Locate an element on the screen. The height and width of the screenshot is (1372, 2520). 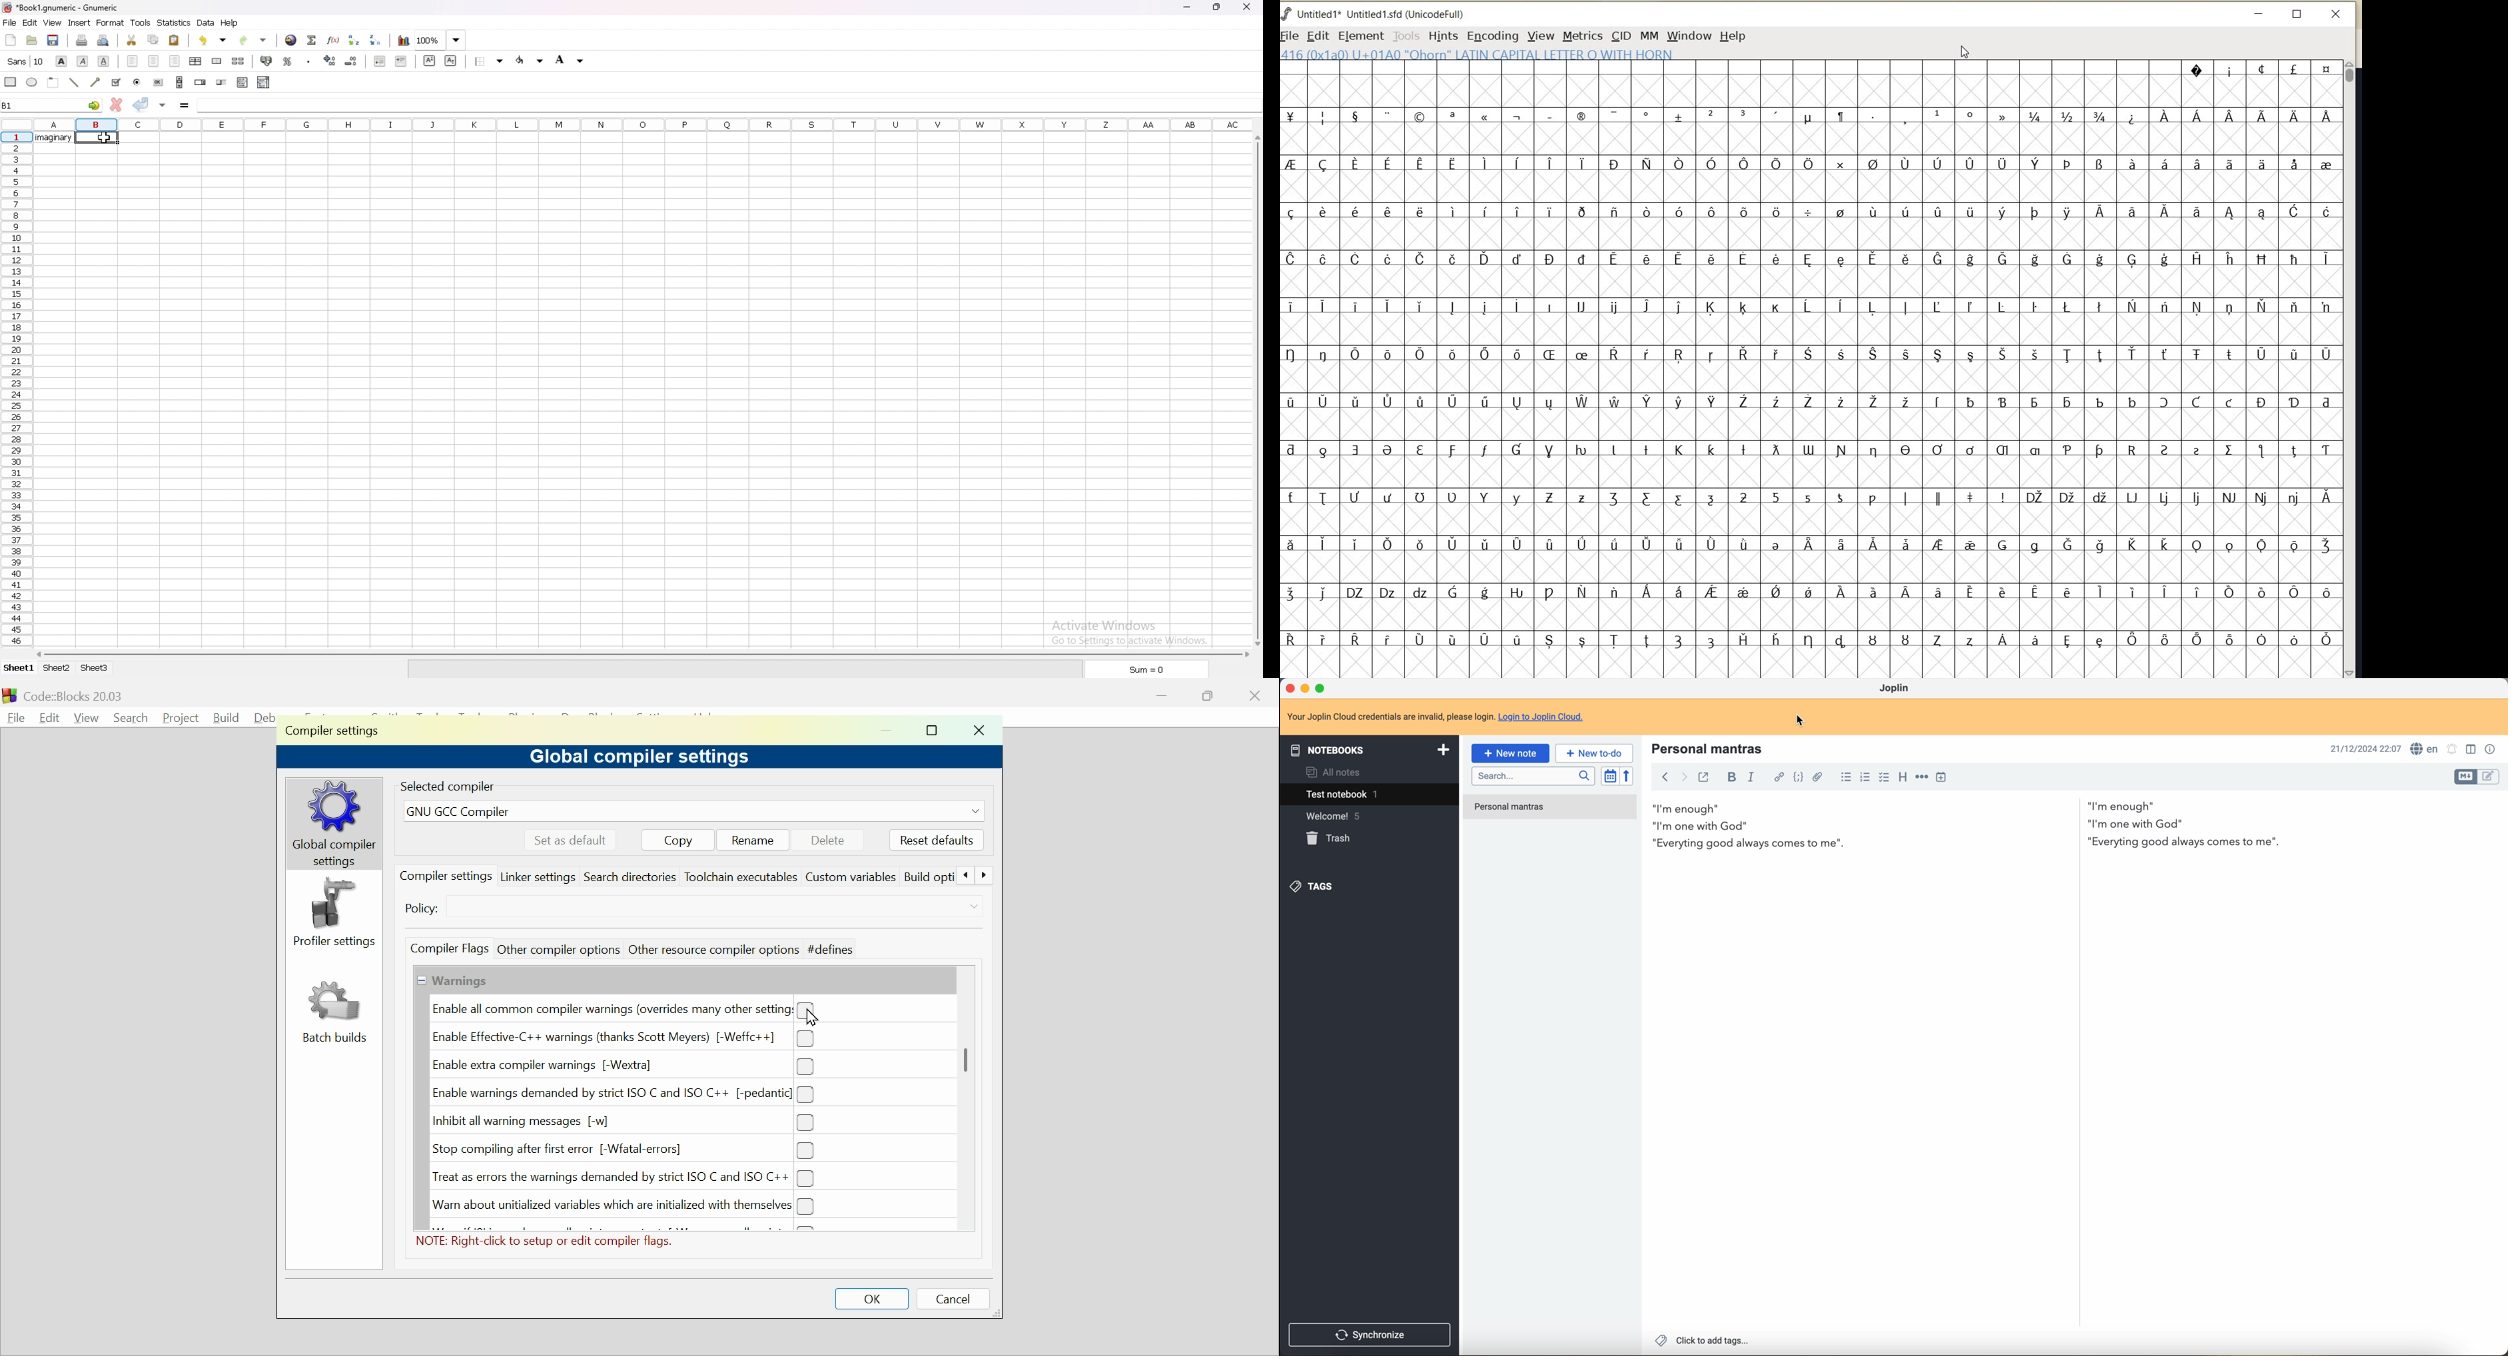
synchronising your notes is located at coordinates (1529, 856).